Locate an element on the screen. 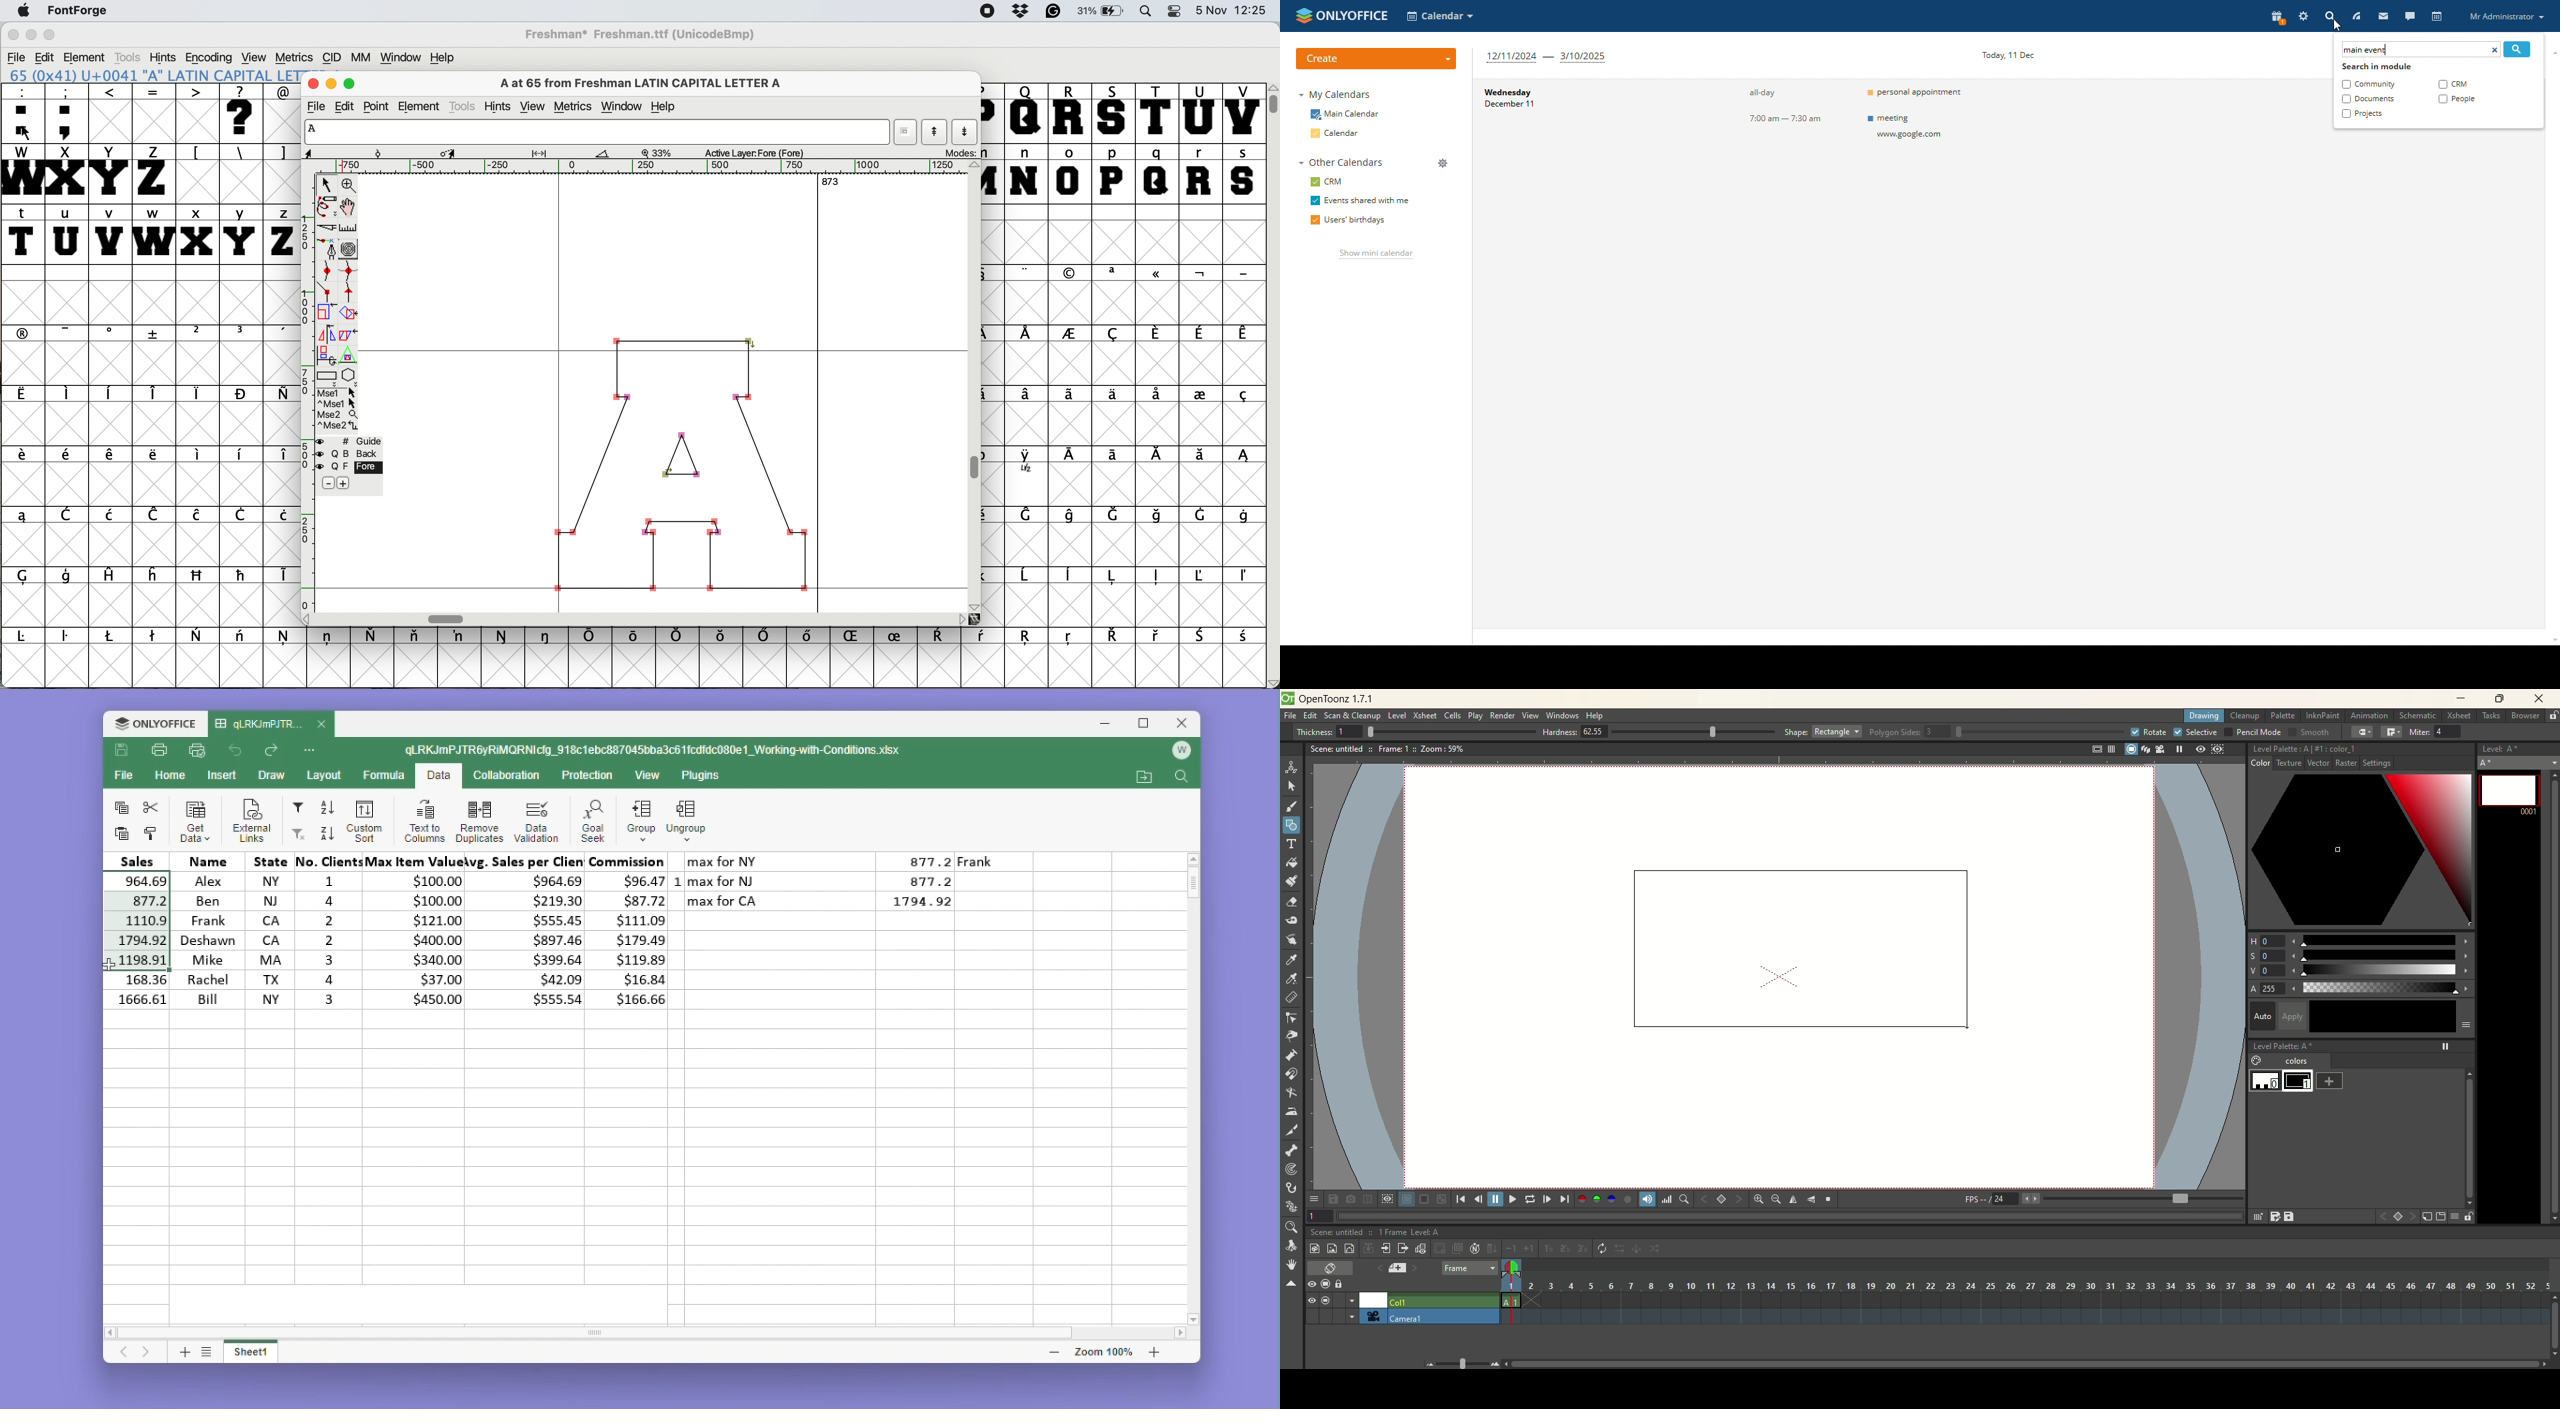 The height and width of the screenshot is (1428, 2576). Account icon is located at coordinates (1181, 751).